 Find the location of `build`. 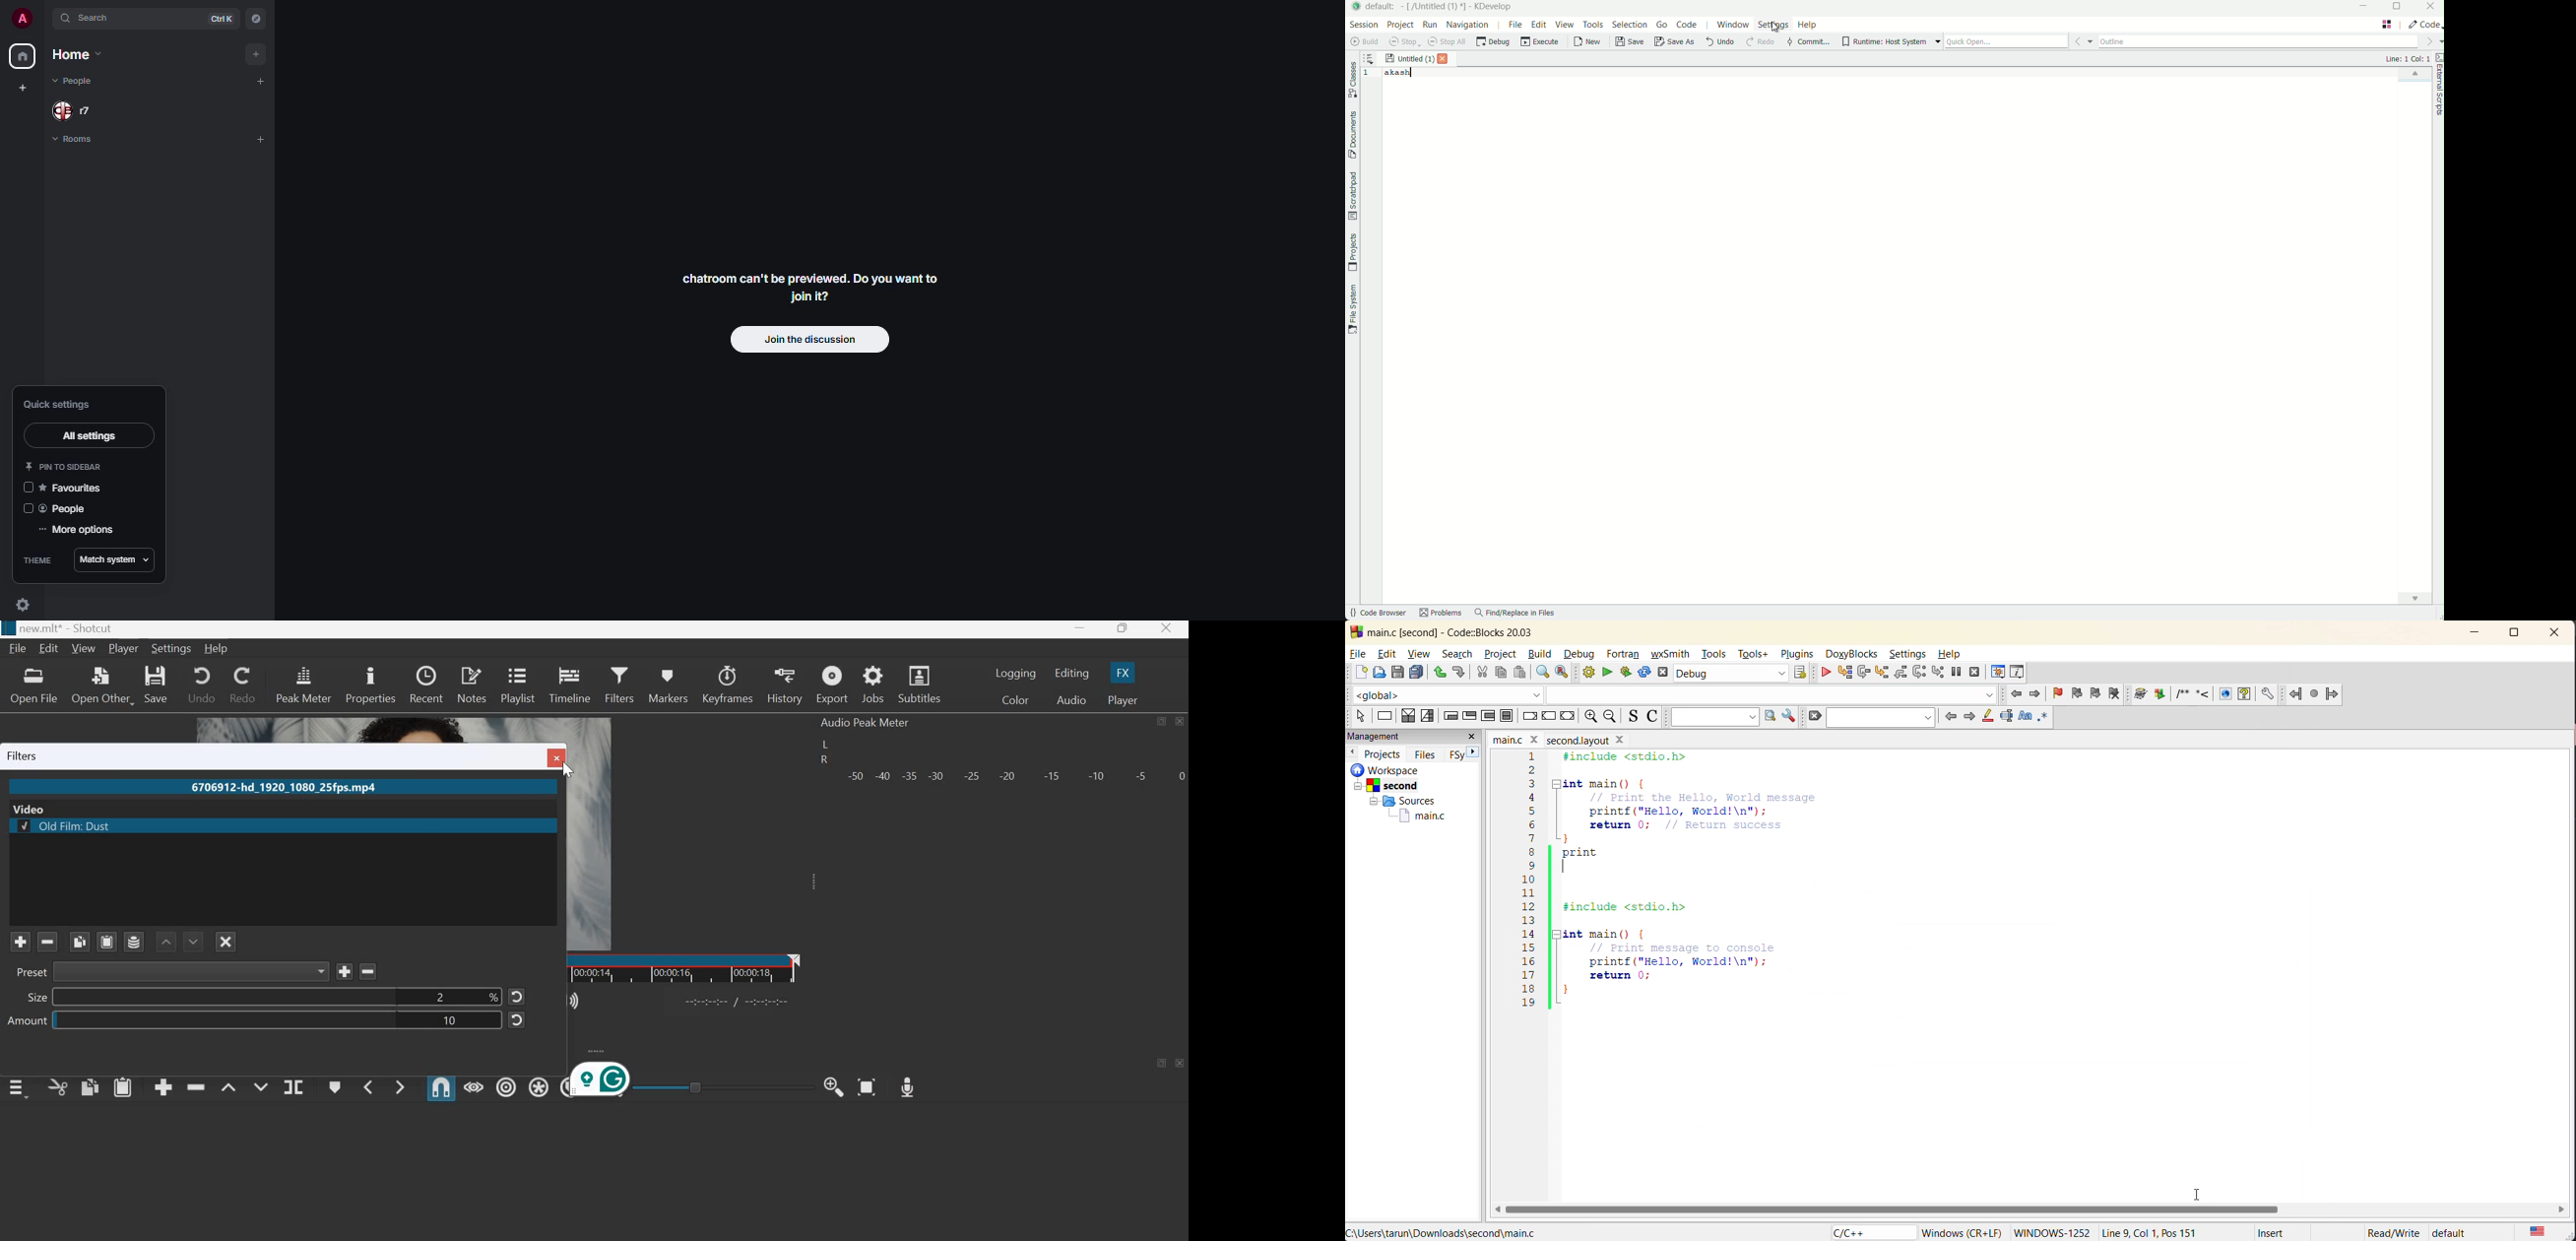

build is located at coordinates (1592, 674).